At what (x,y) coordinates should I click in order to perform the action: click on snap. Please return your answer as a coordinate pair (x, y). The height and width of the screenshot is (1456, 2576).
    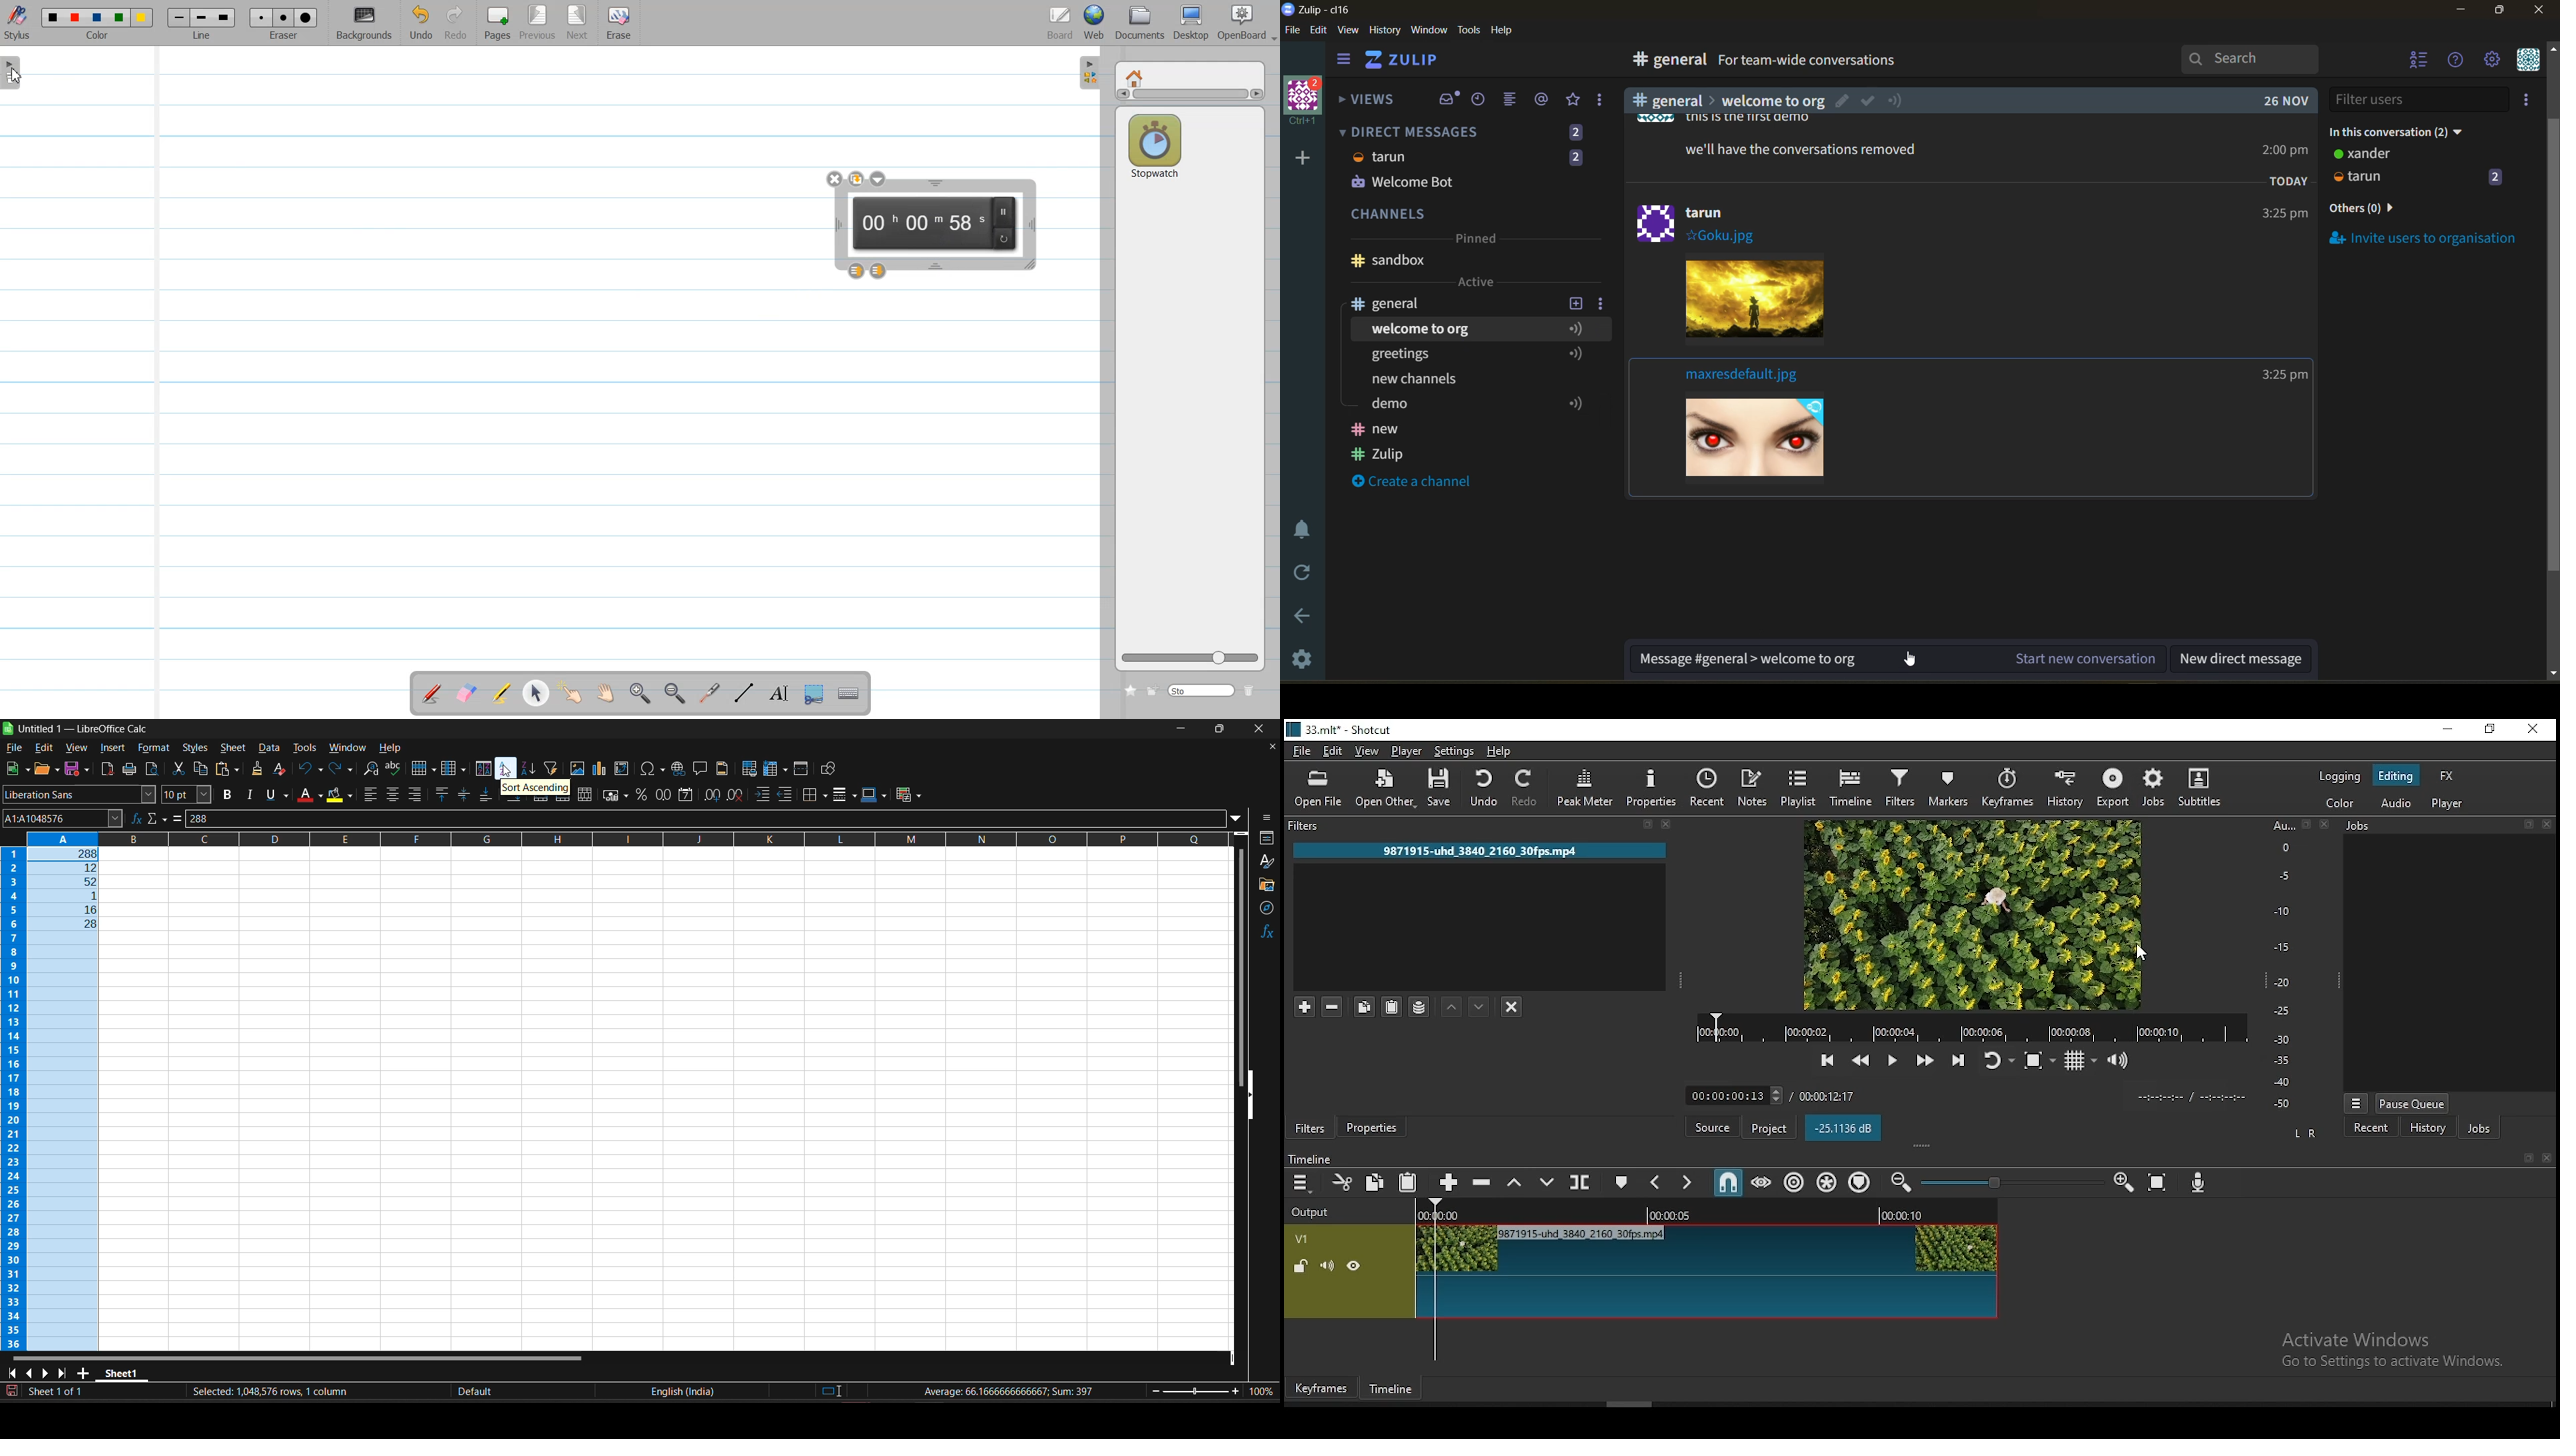
    Looking at the image, I should click on (1728, 1185).